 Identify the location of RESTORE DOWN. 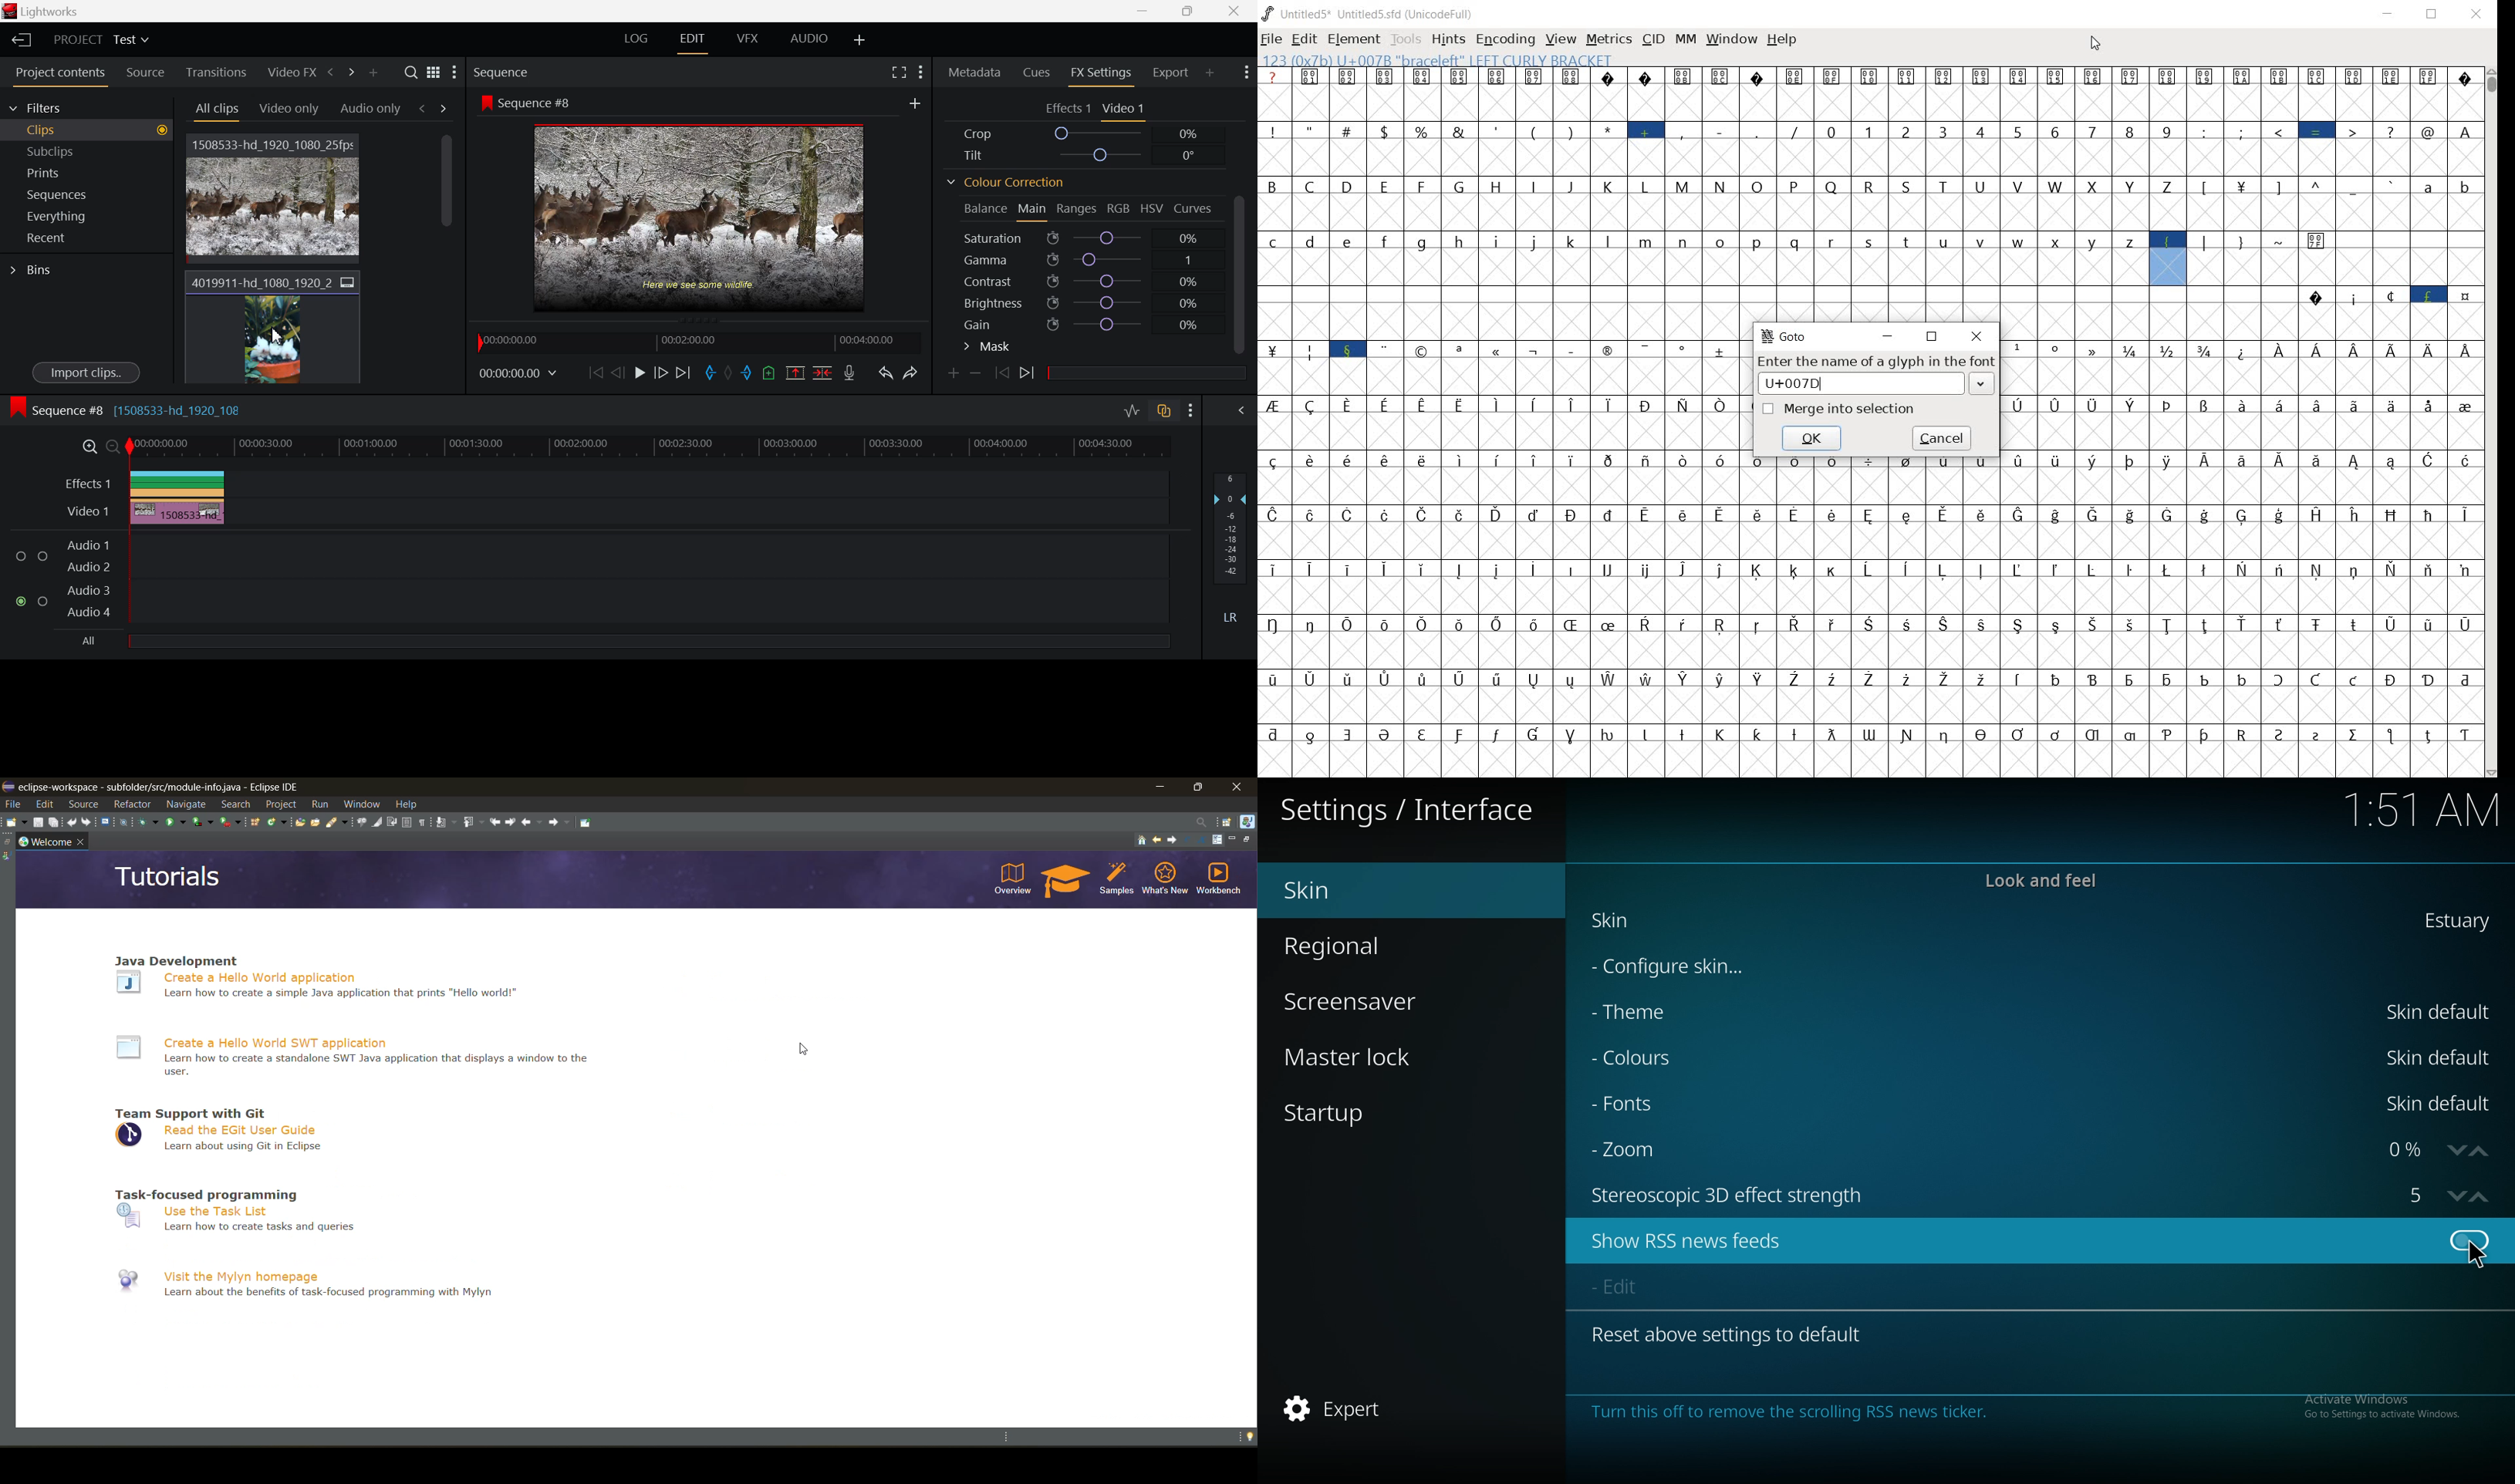
(1934, 338).